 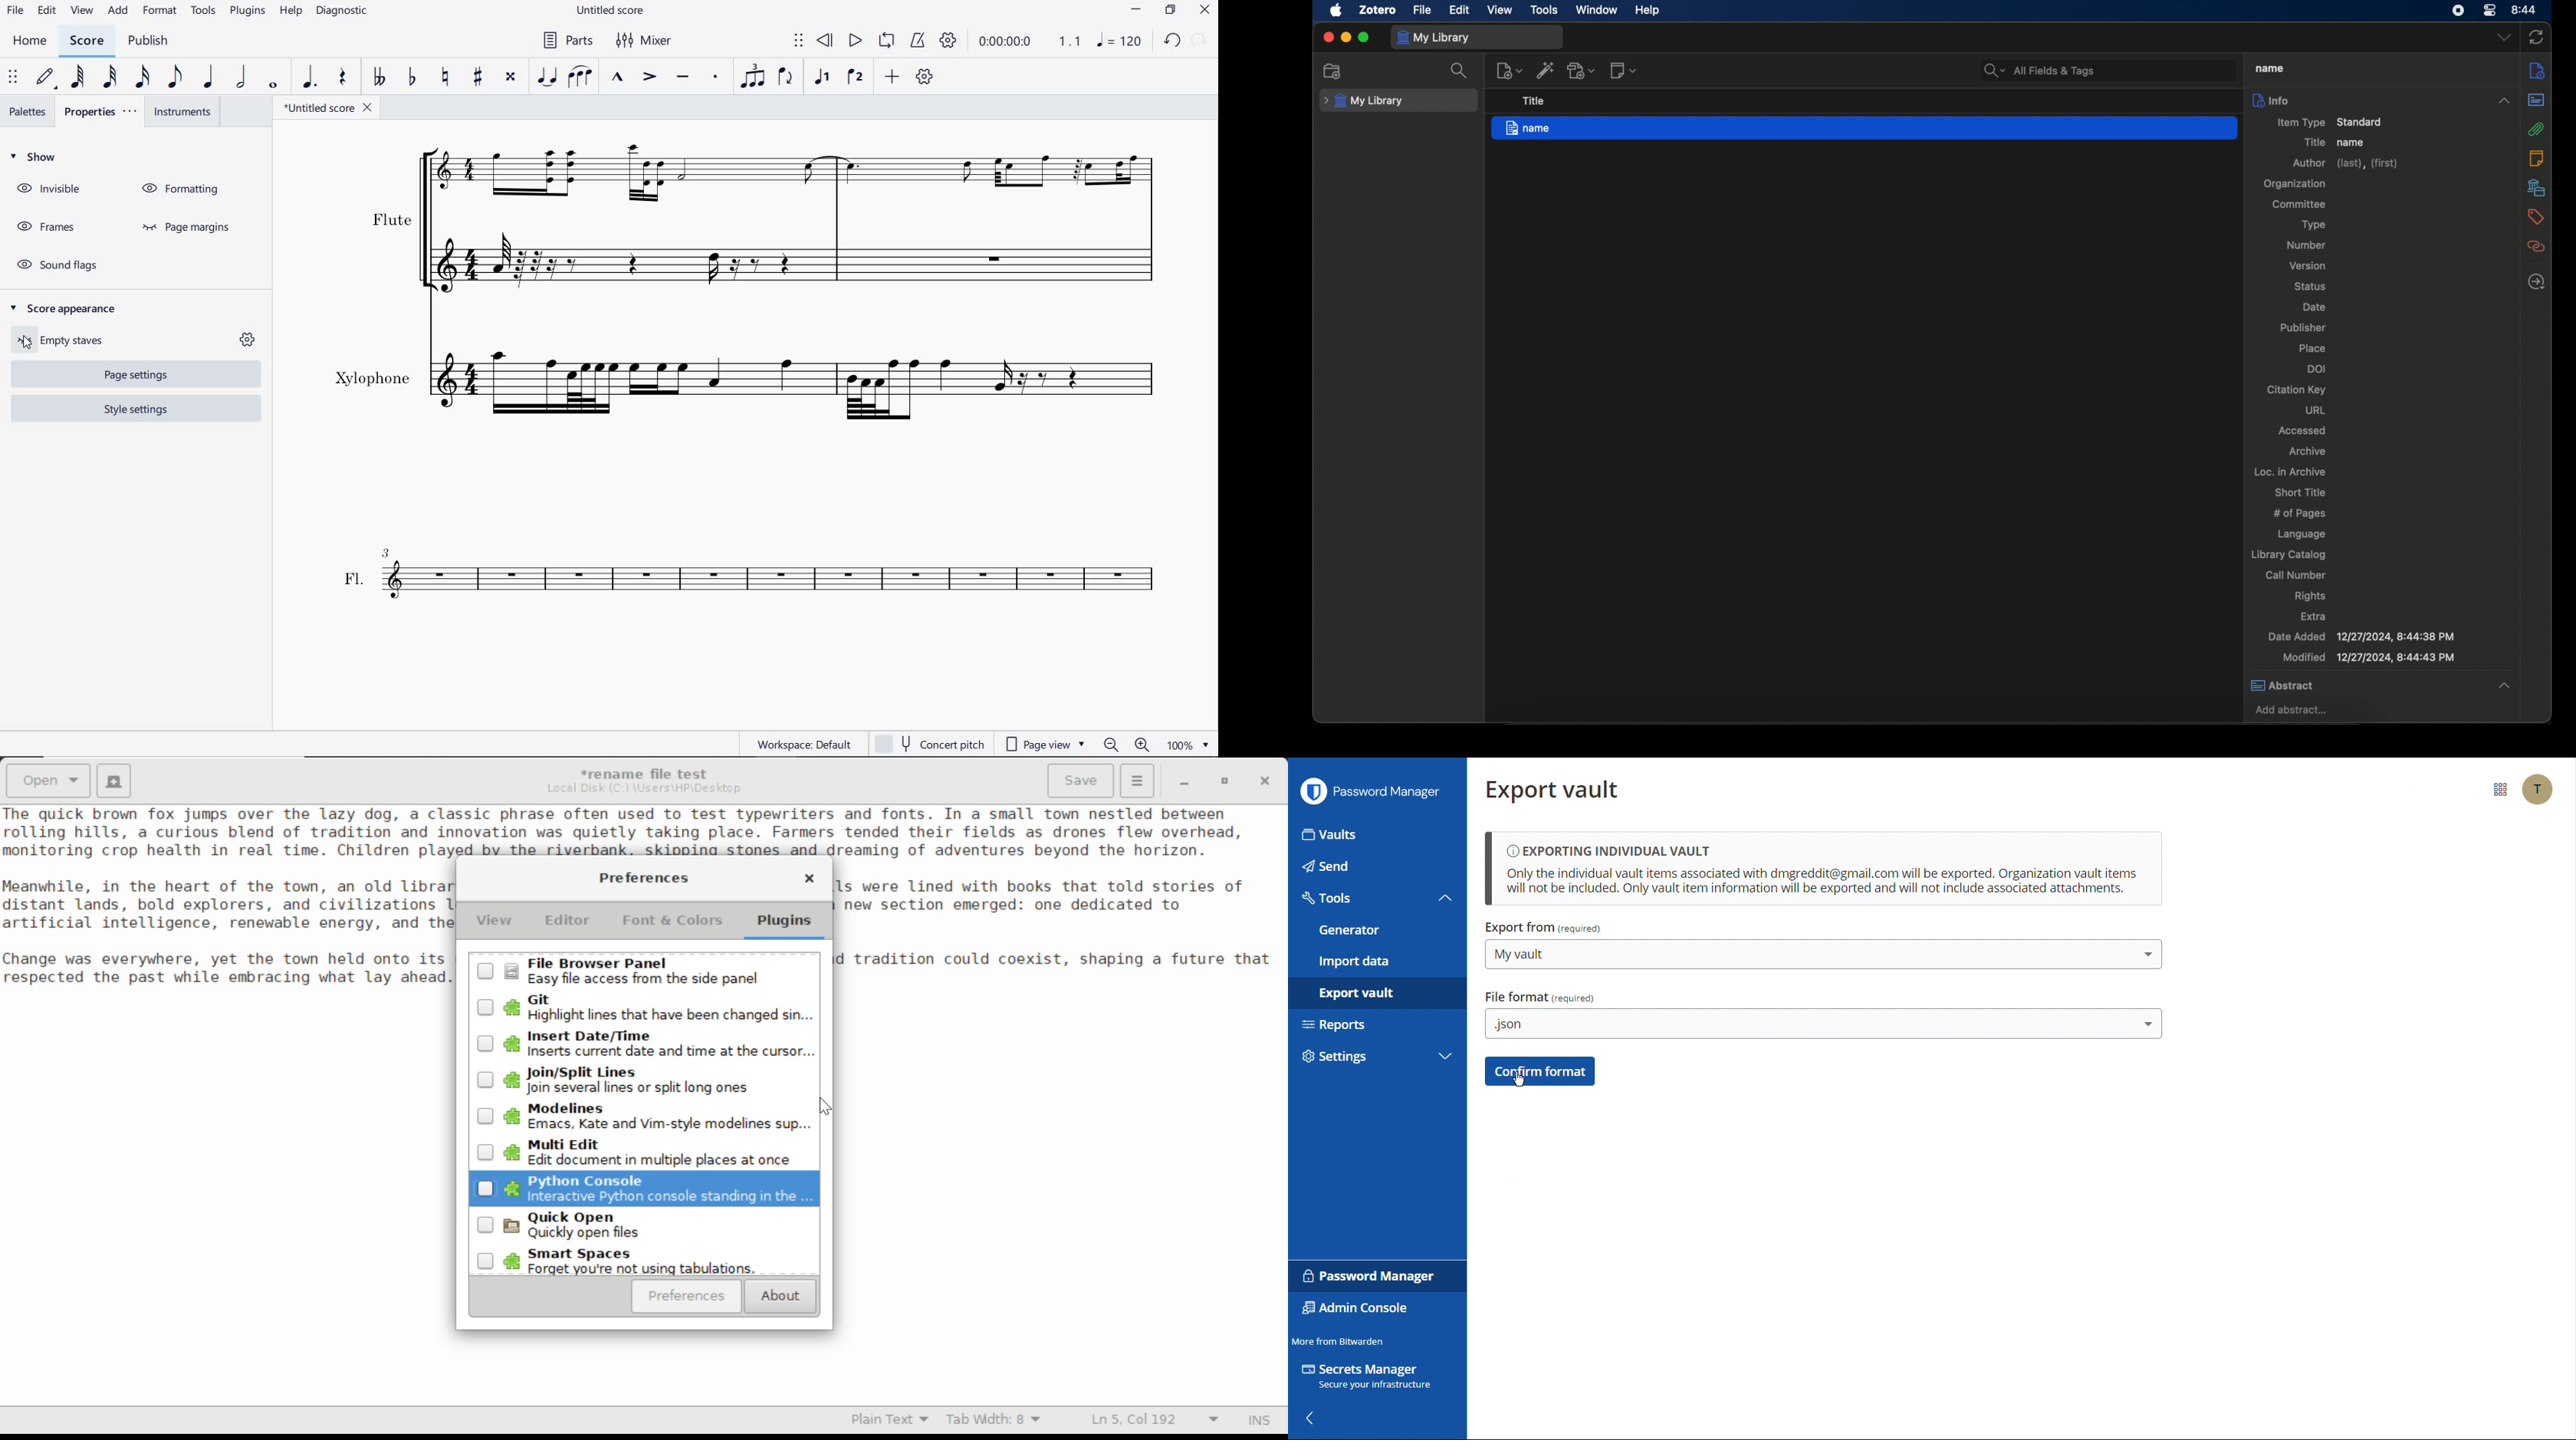 What do you see at coordinates (1172, 41) in the screenshot?
I see `UNDO` at bounding box center [1172, 41].